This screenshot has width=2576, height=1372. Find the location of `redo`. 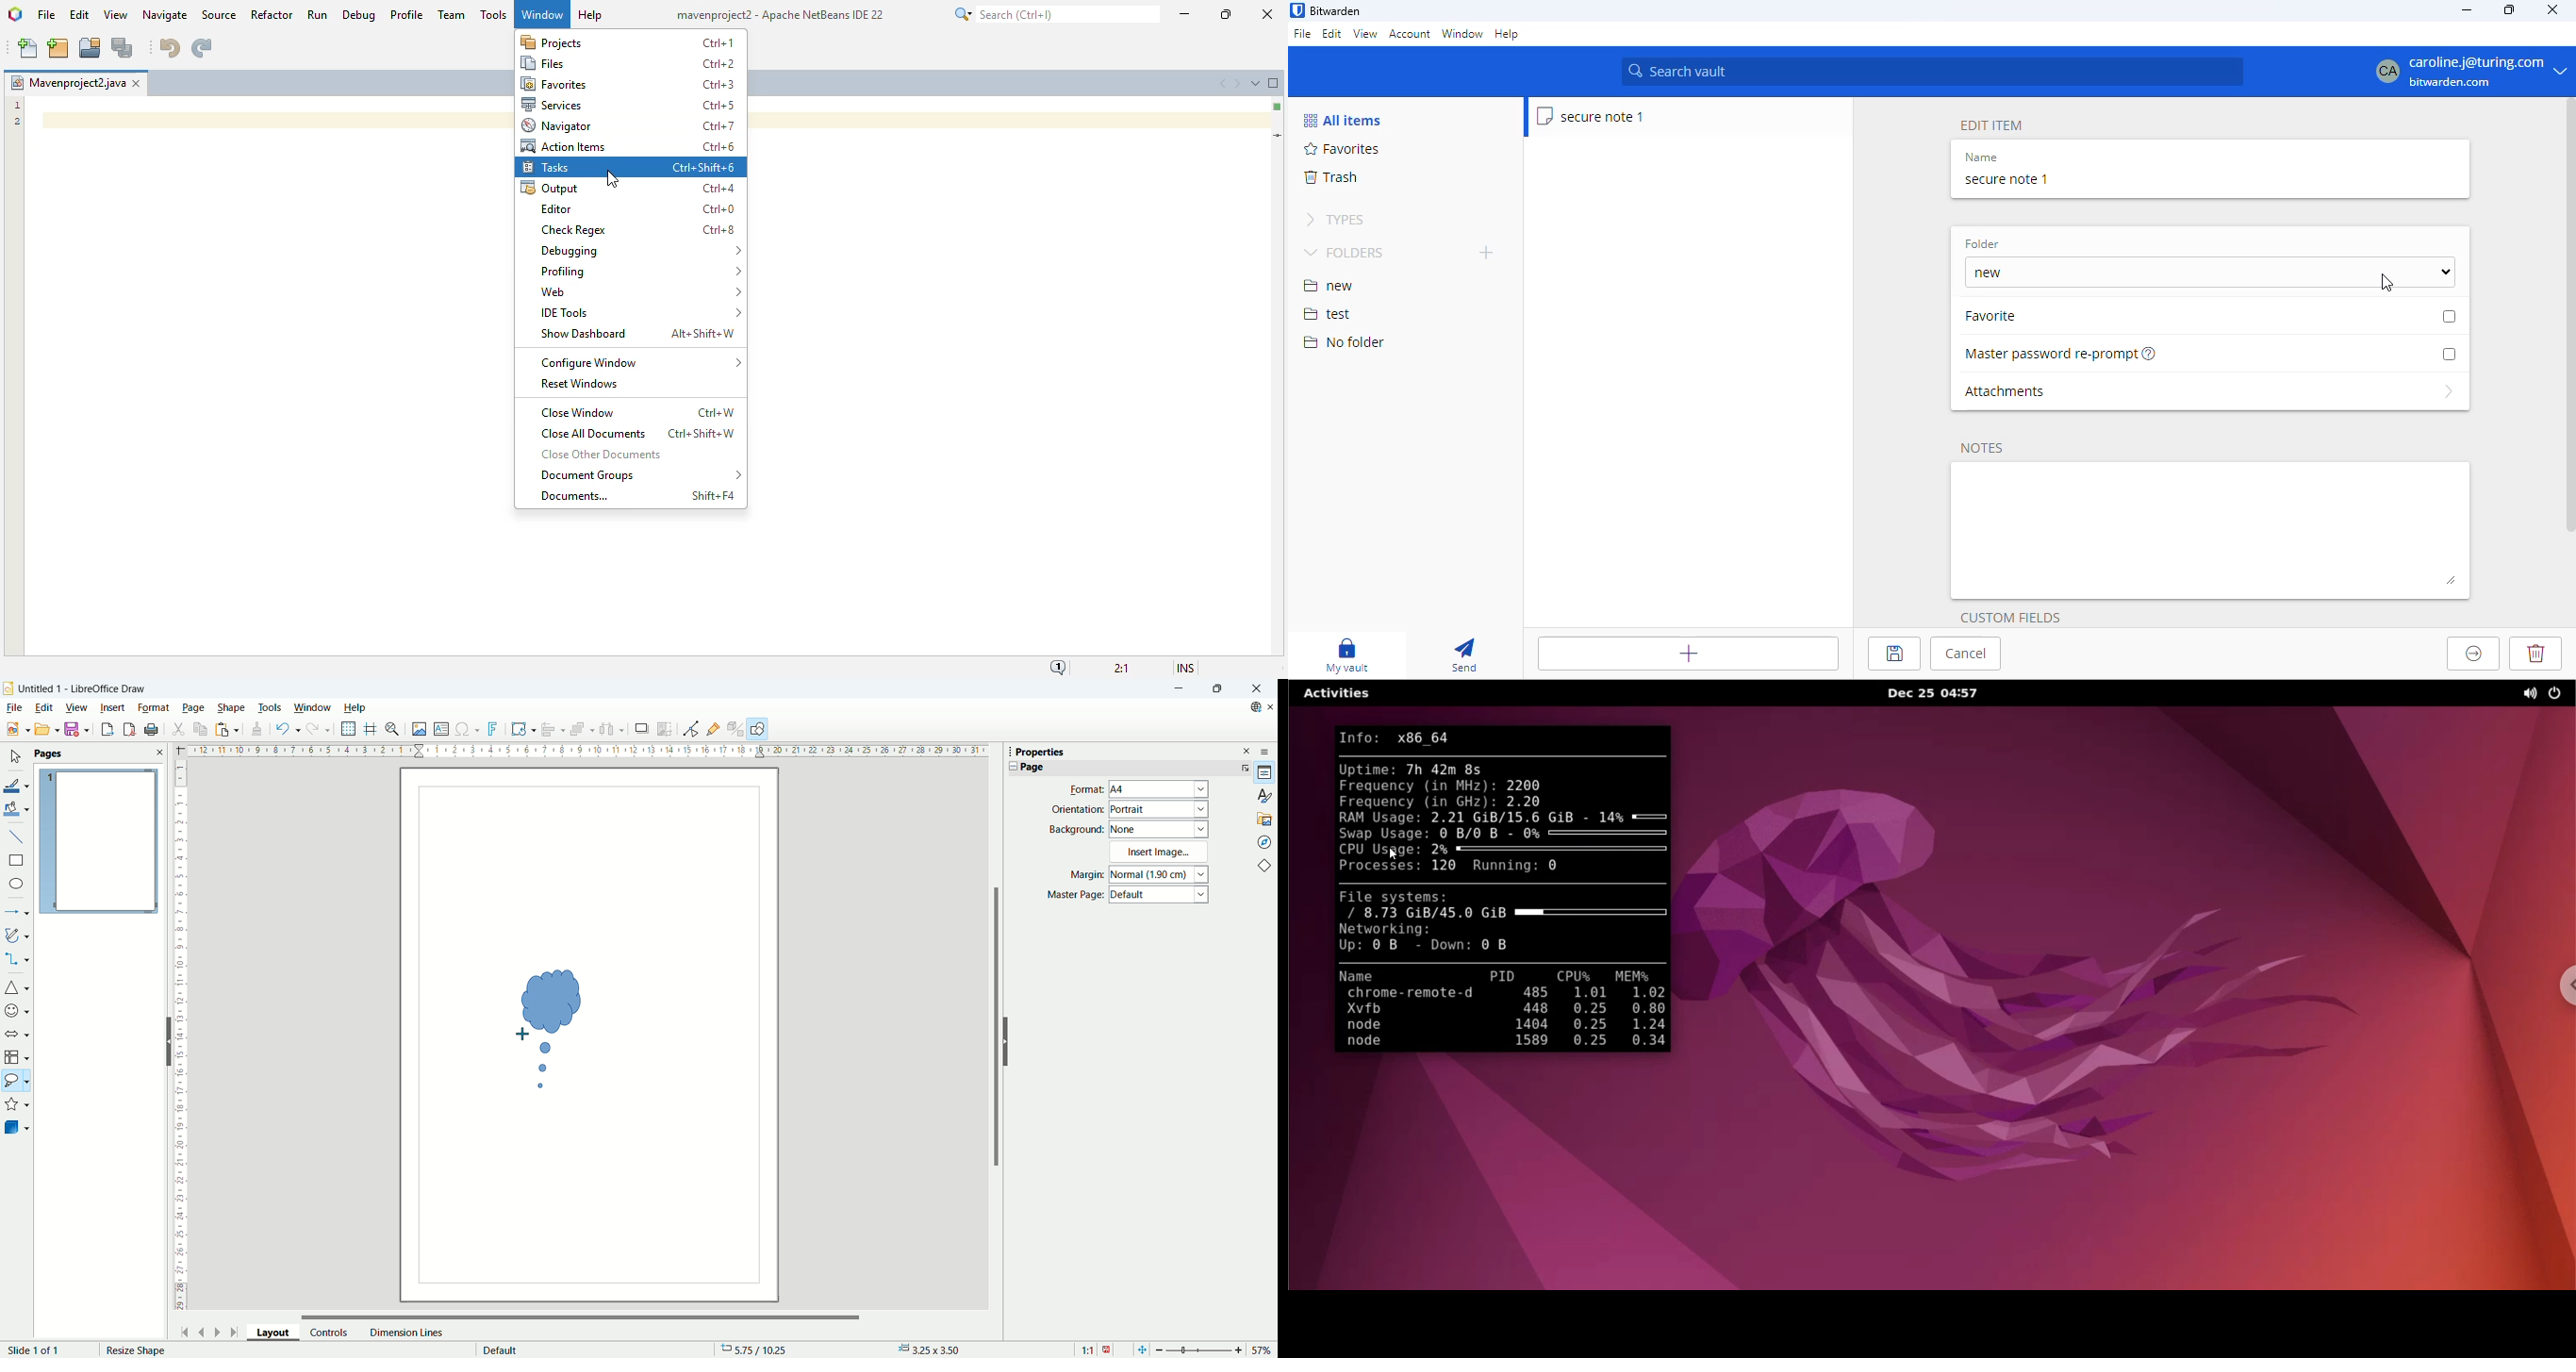

redo is located at coordinates (319, 732).